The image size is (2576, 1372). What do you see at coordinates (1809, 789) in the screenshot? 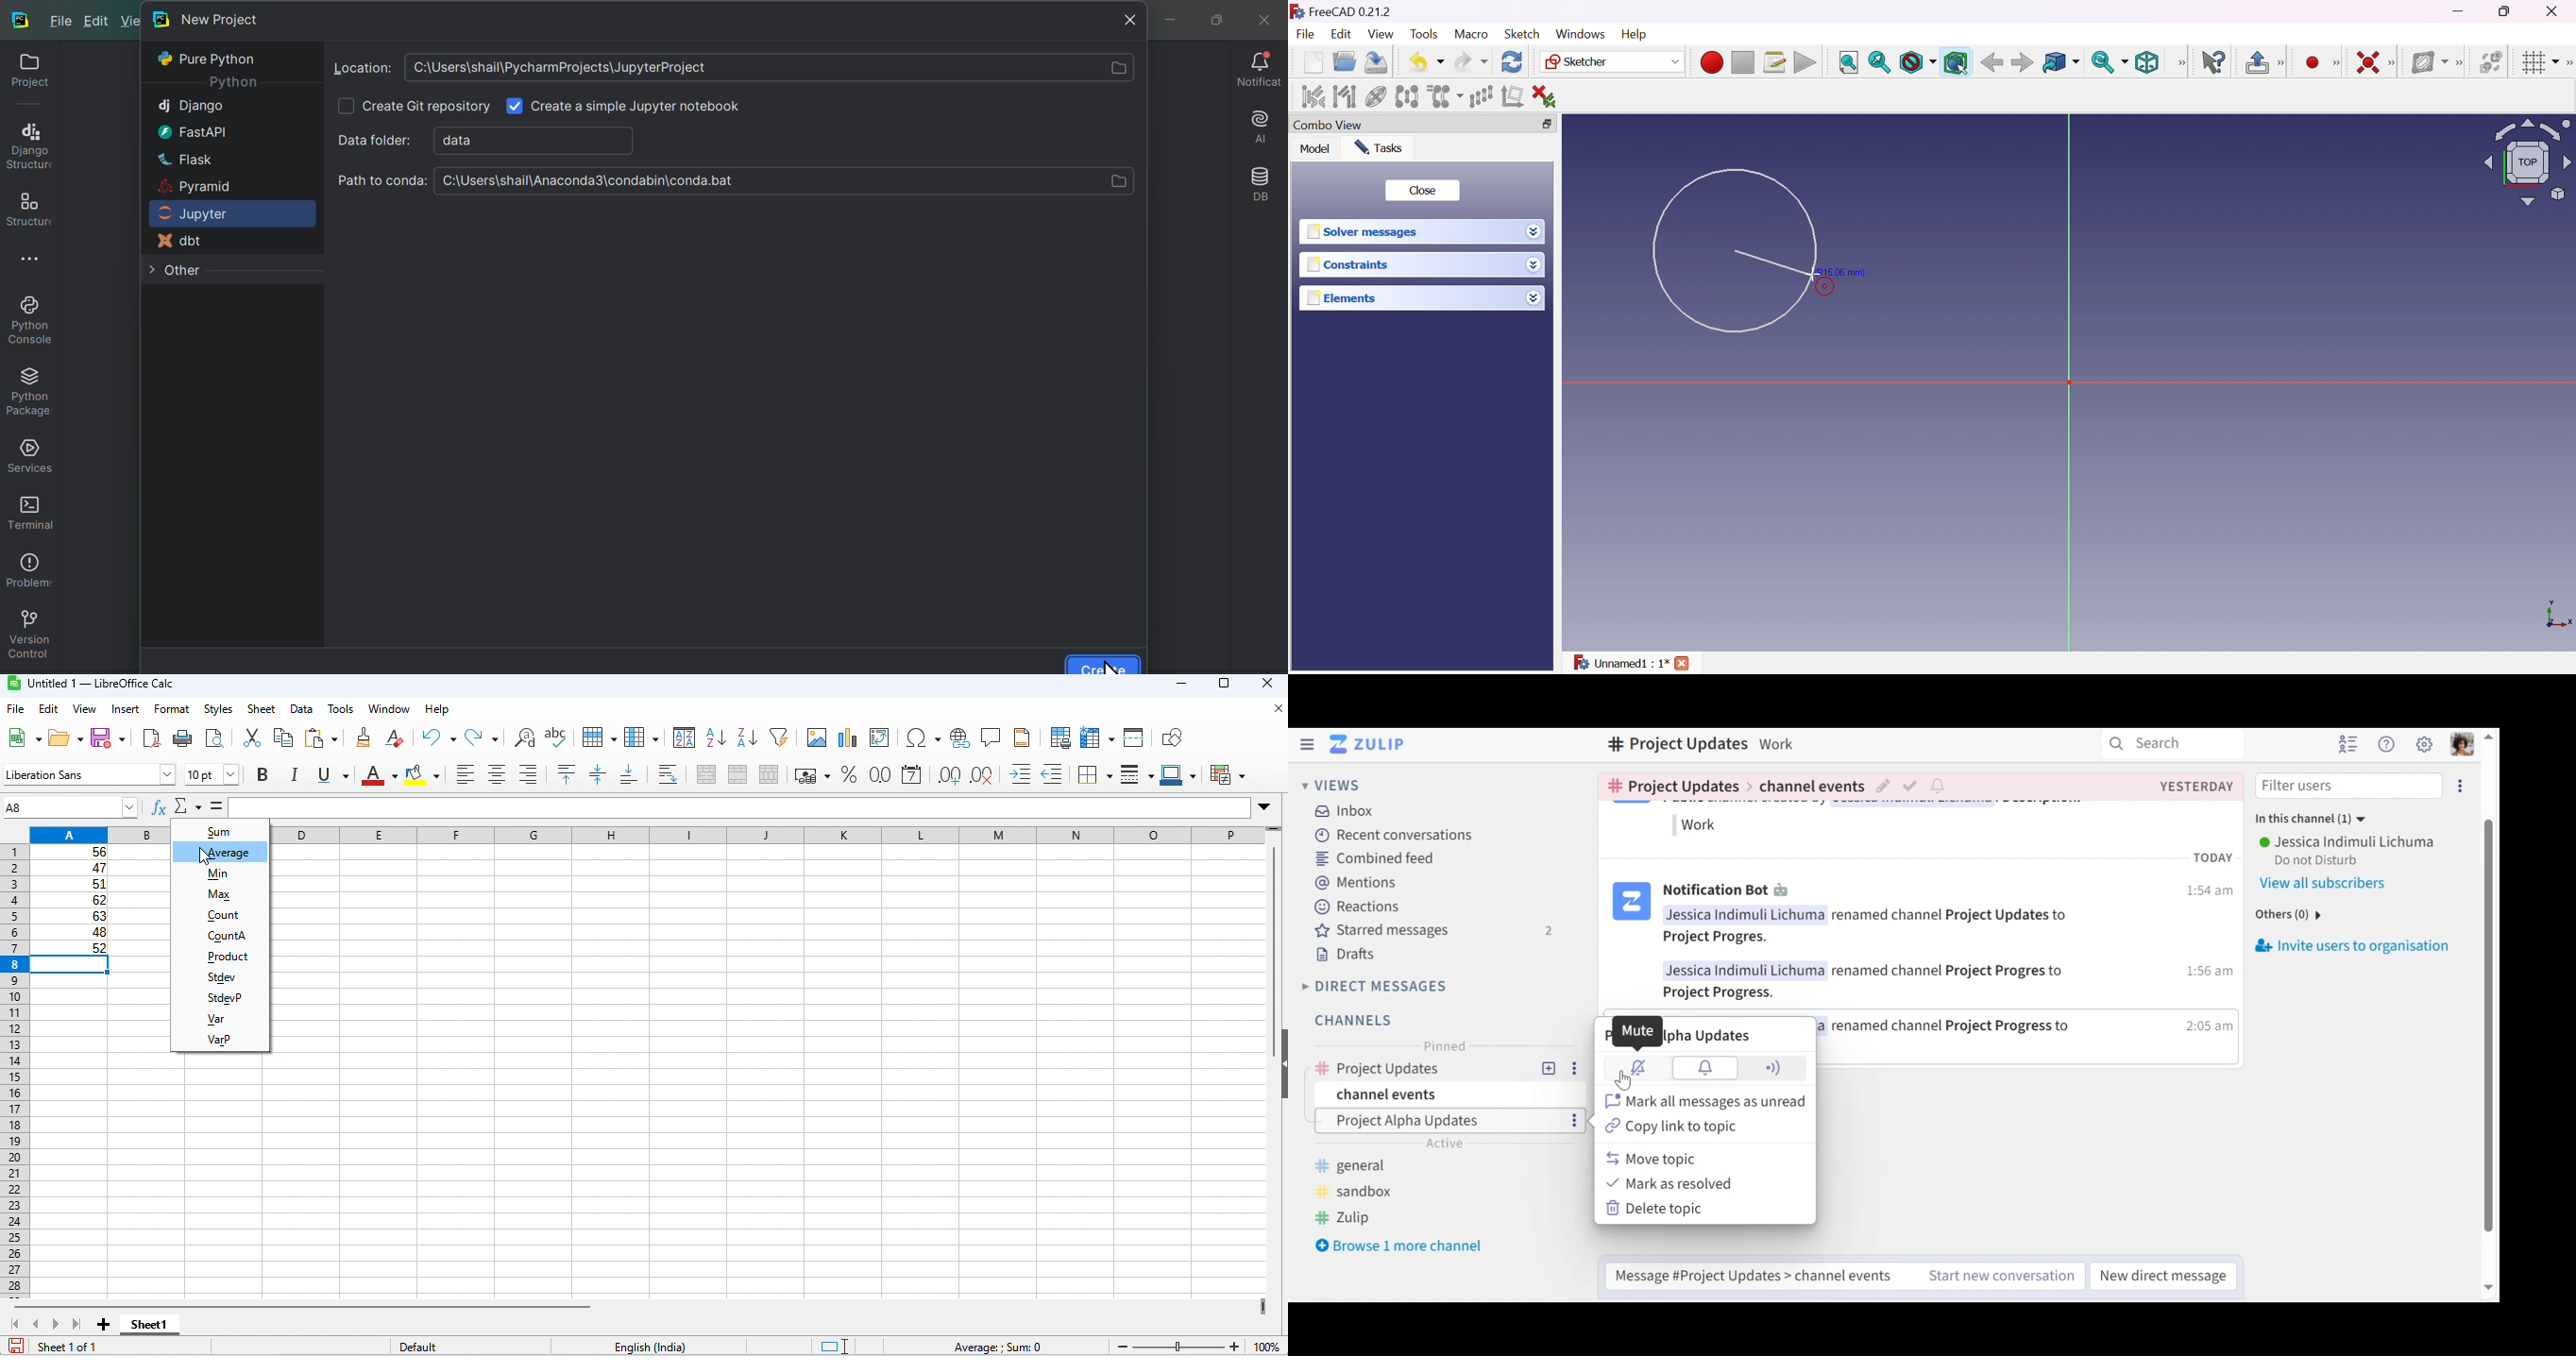
I see `Channel events` at bounding box center [1809, 789].